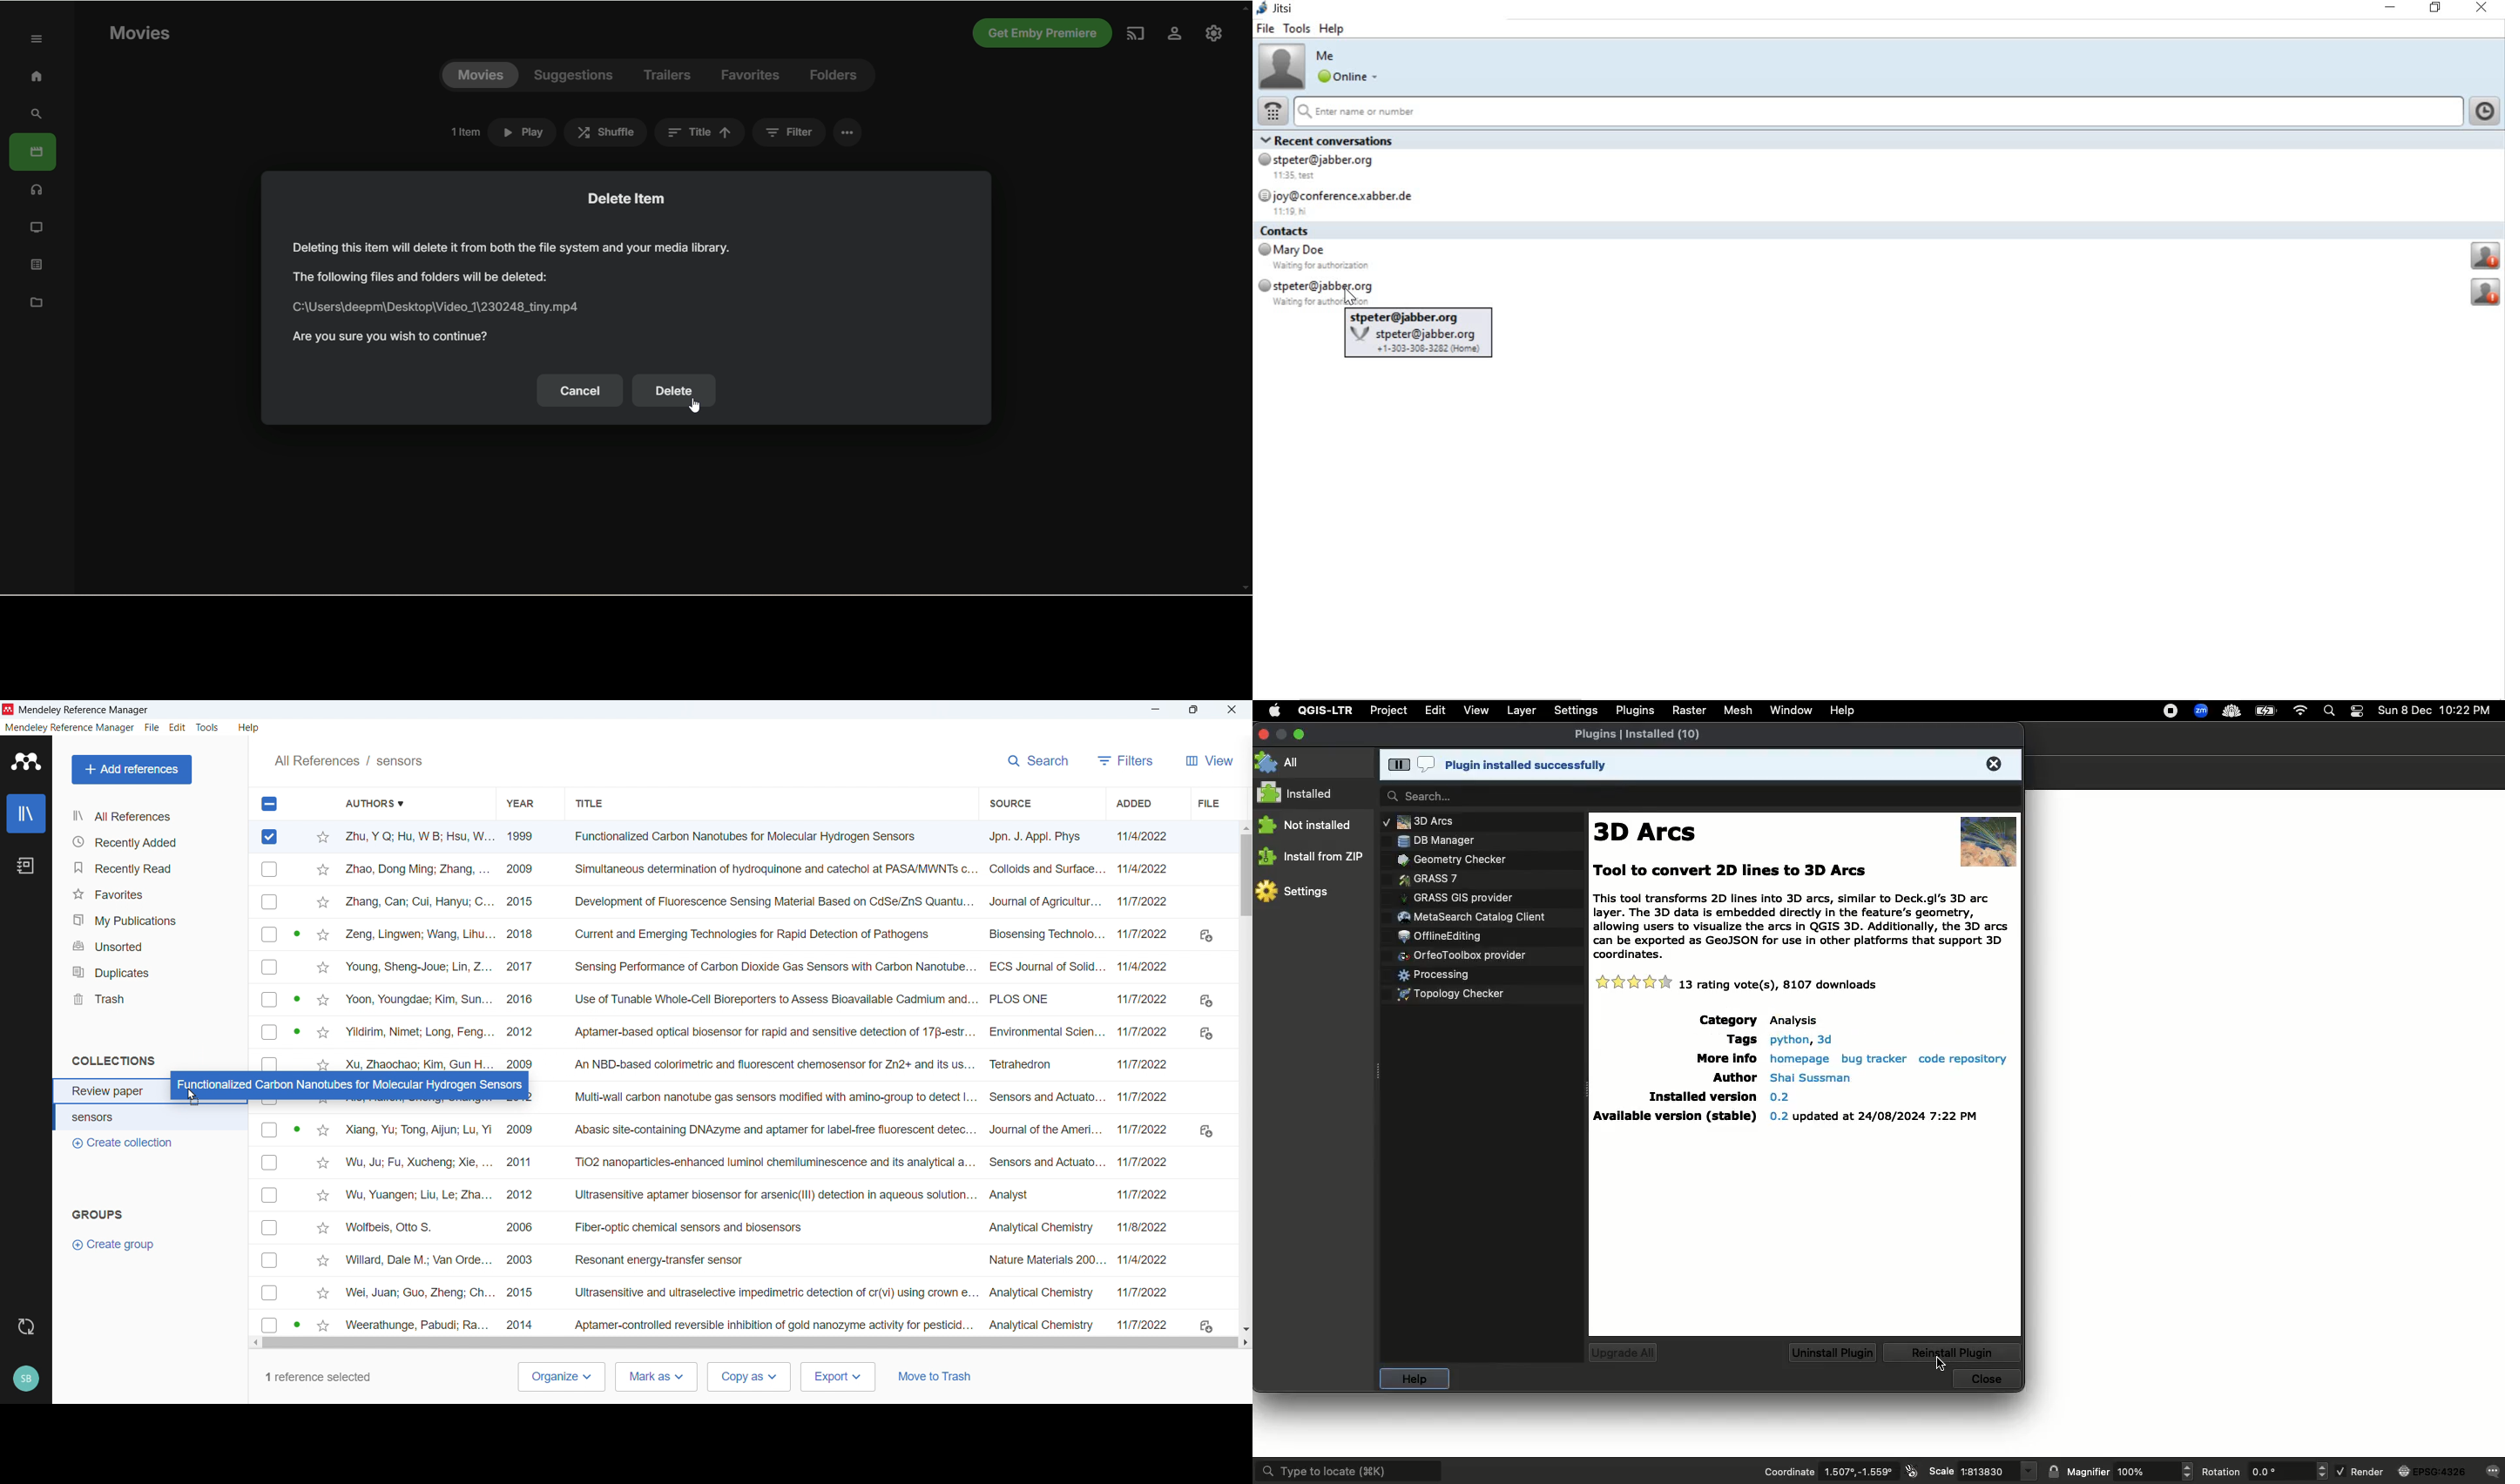  What do you see at coordinates (1643, 737) in the screenshot?
I see `Plugins` at bounding box center [1643, 737].